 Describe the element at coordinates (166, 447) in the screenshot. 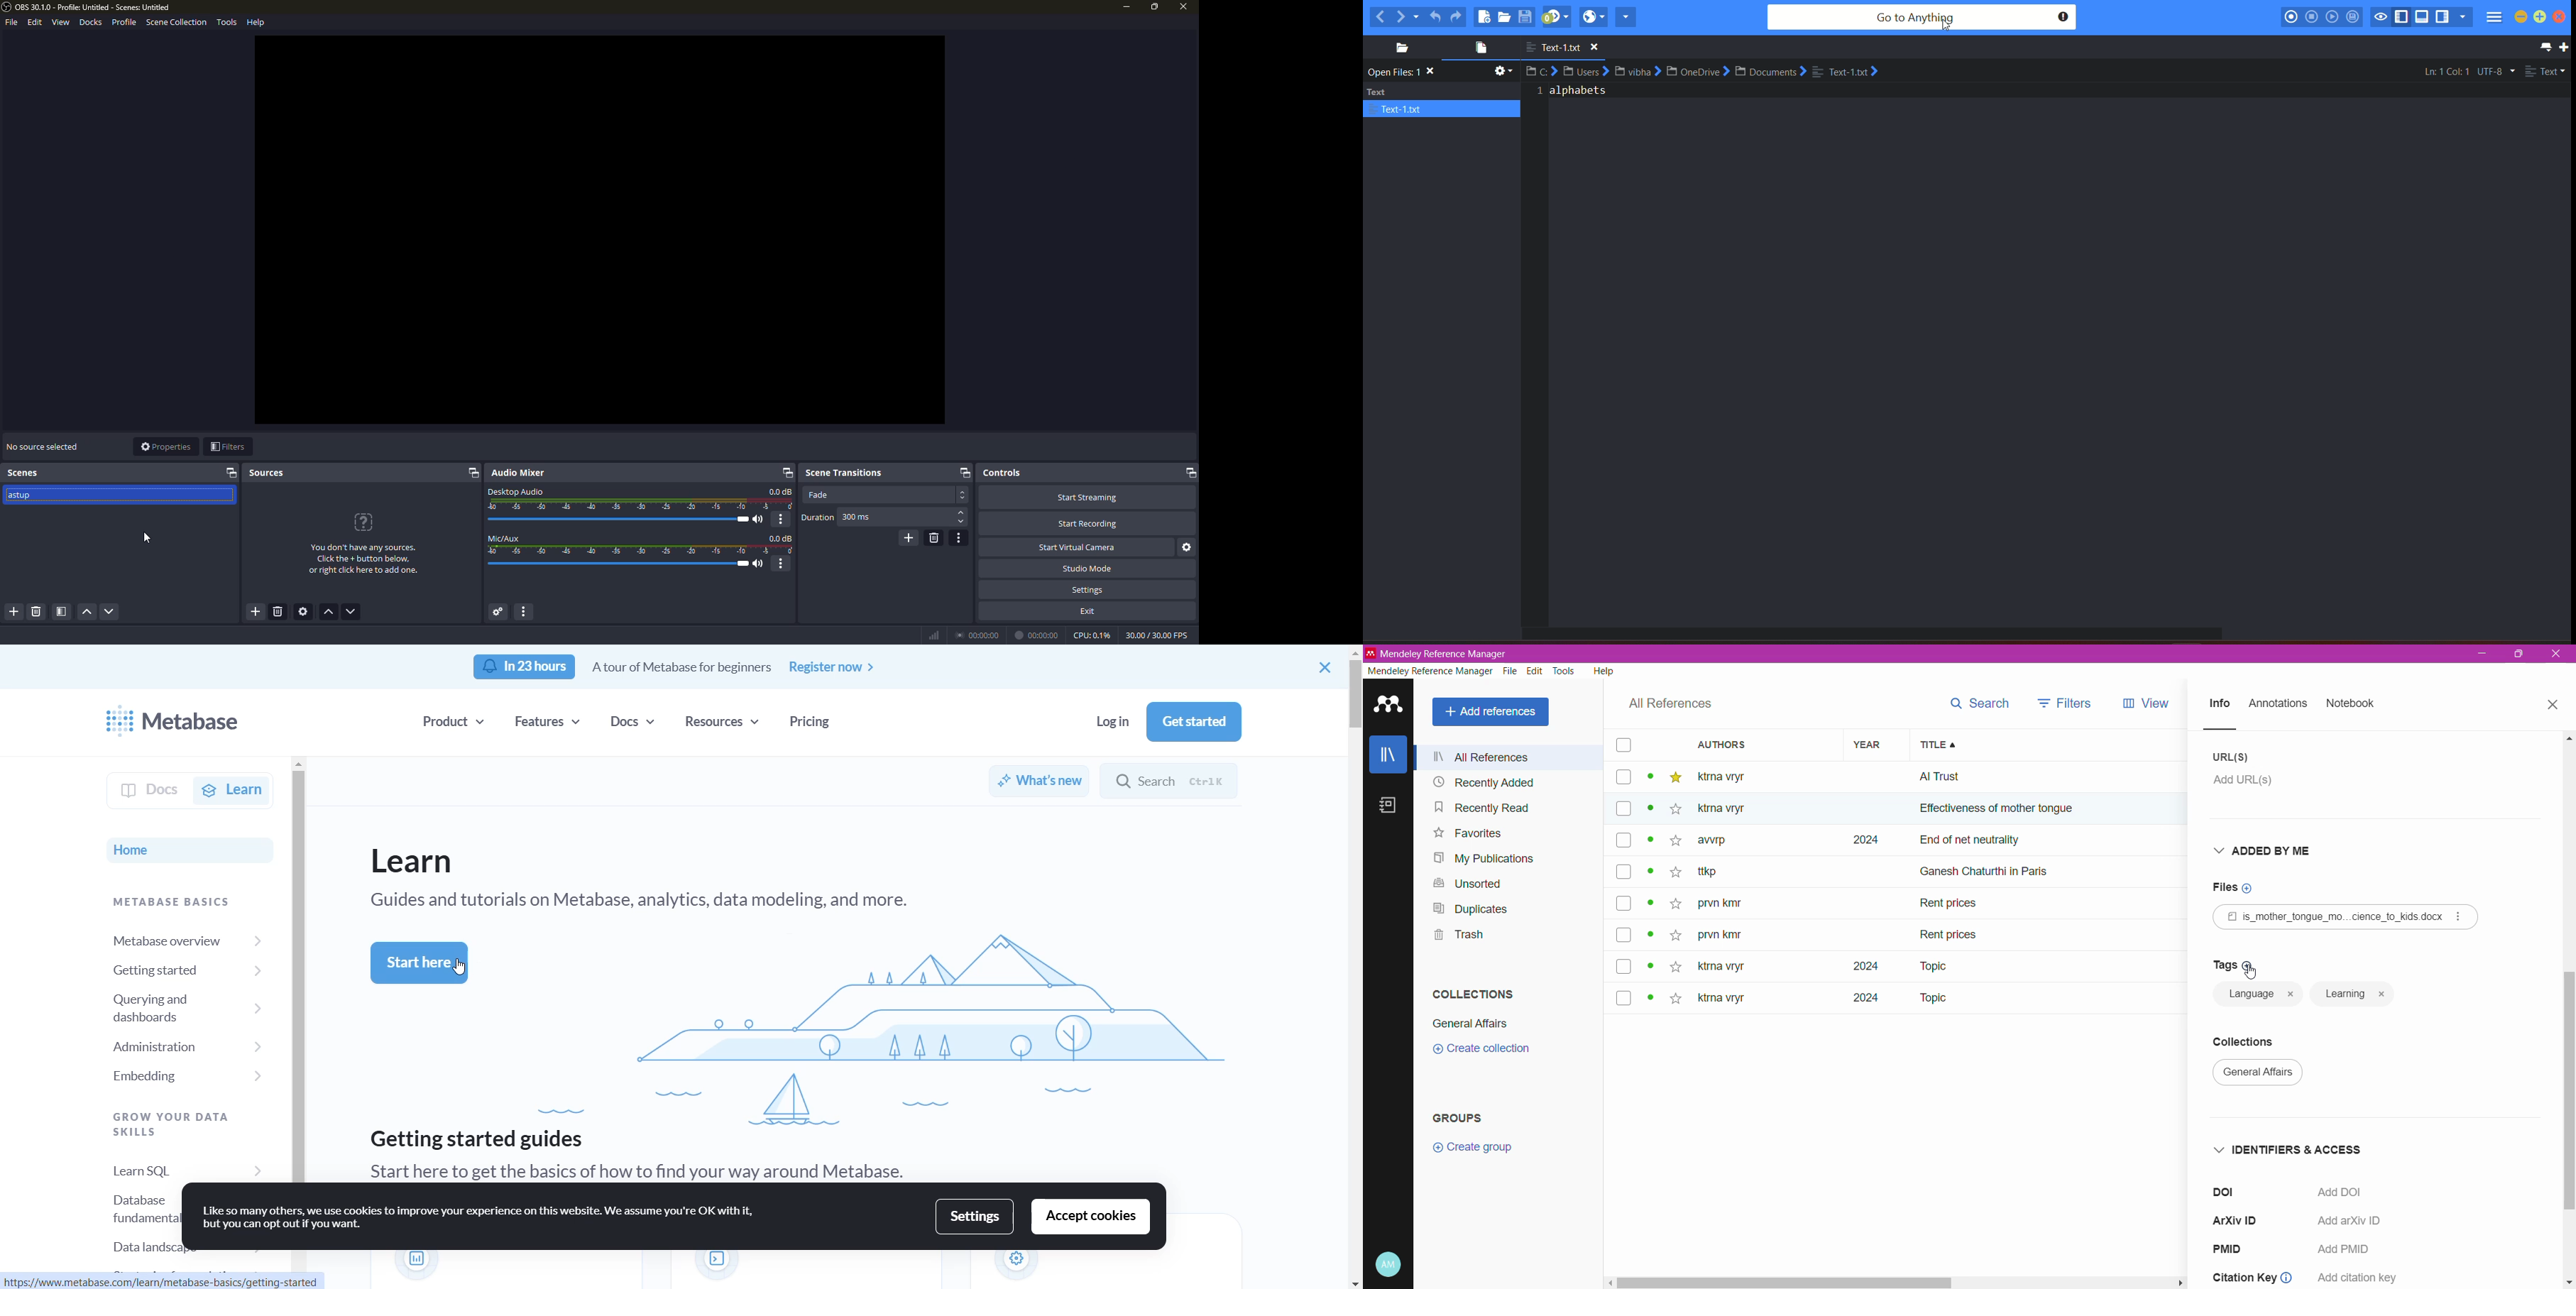

I see `properties` at that location.